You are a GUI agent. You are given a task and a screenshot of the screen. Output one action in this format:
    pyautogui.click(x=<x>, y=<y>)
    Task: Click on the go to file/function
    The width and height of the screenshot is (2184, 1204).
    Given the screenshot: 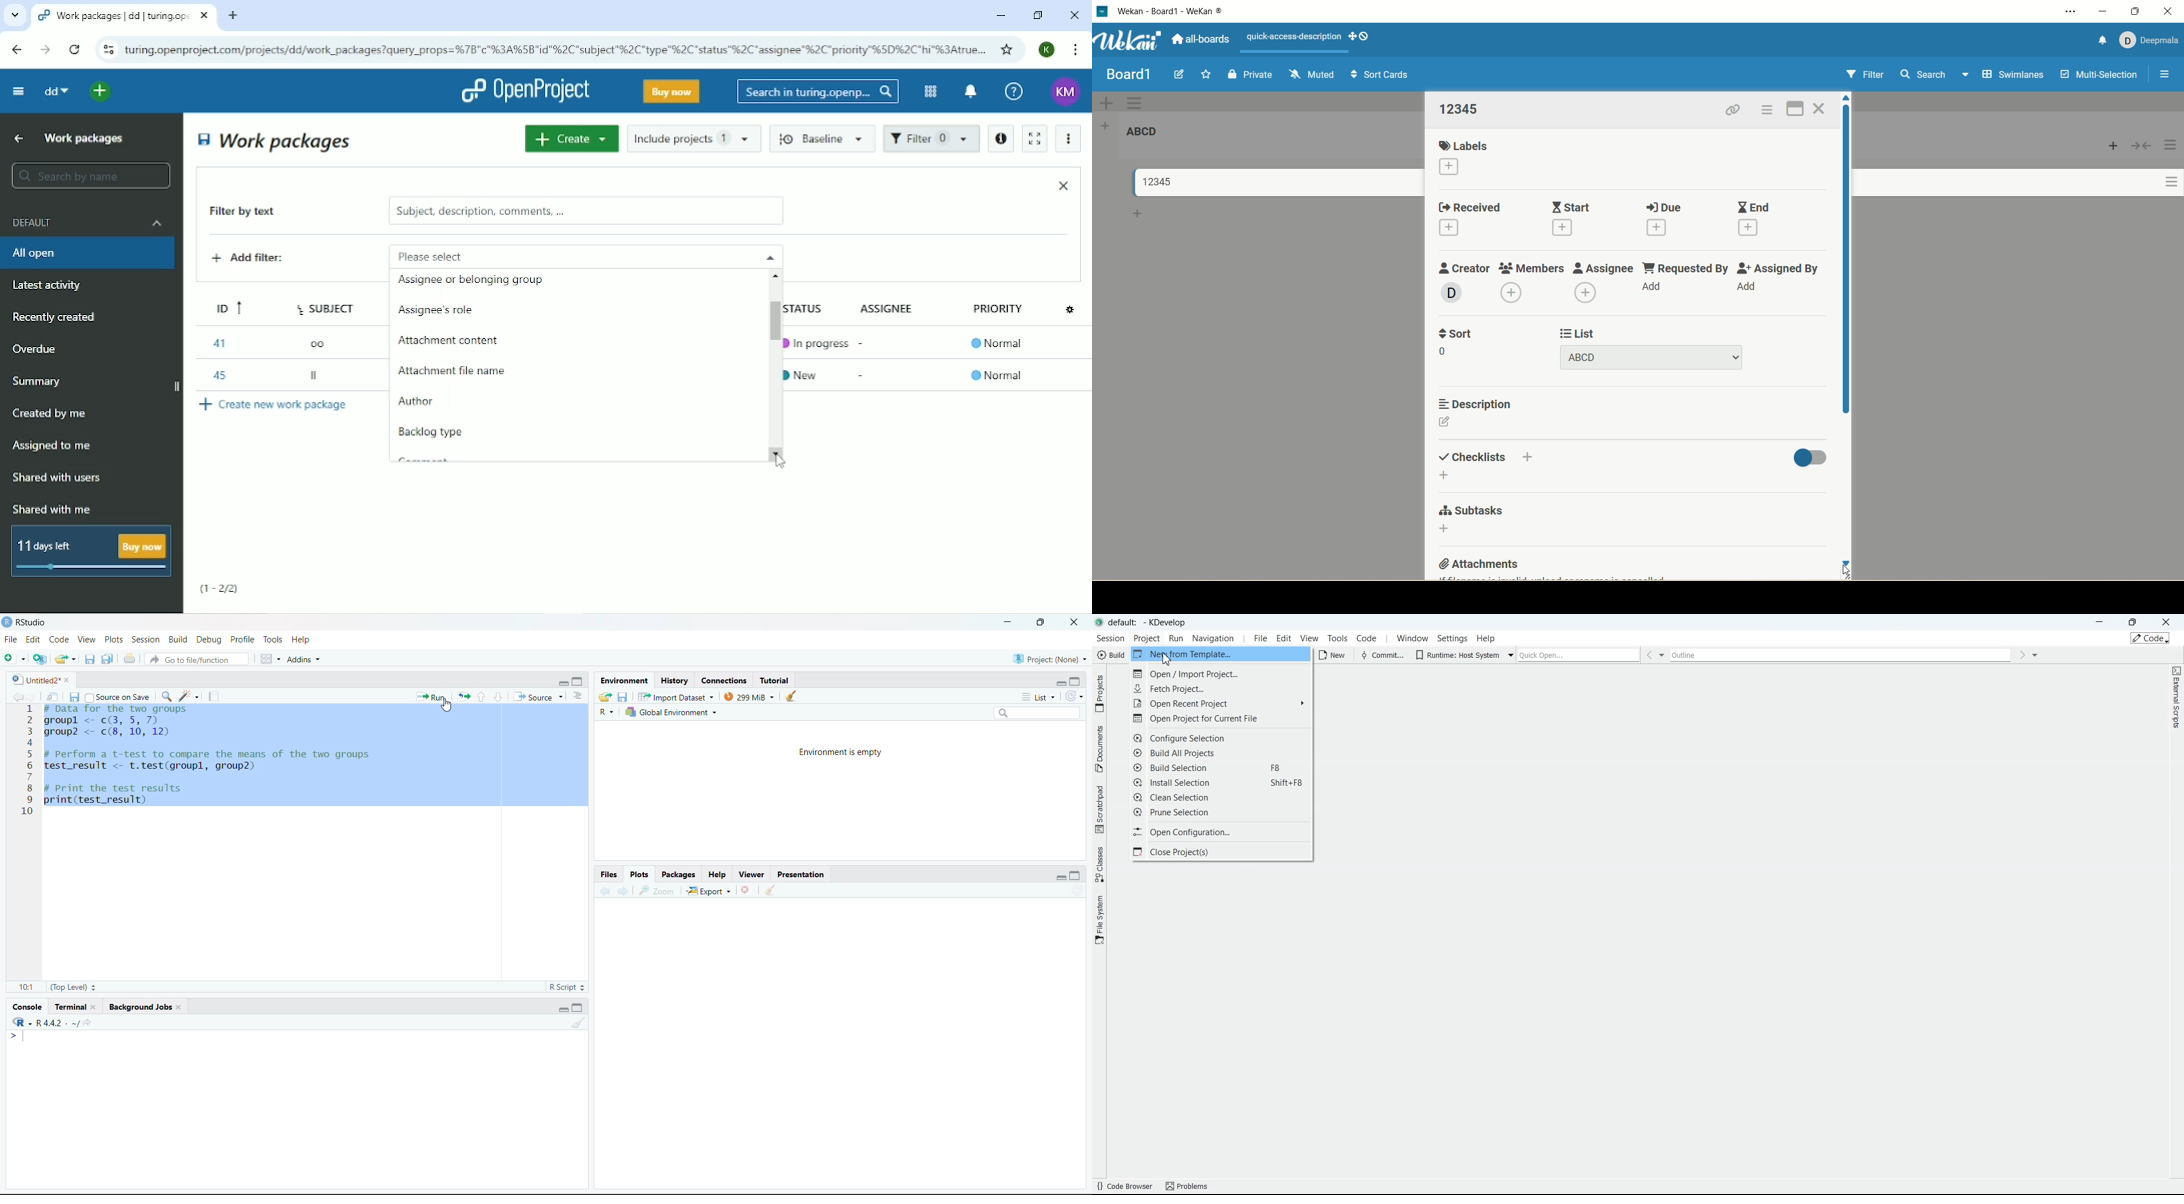 What is the action you would take?
    pyautogui.click(x=196, y=660)
    